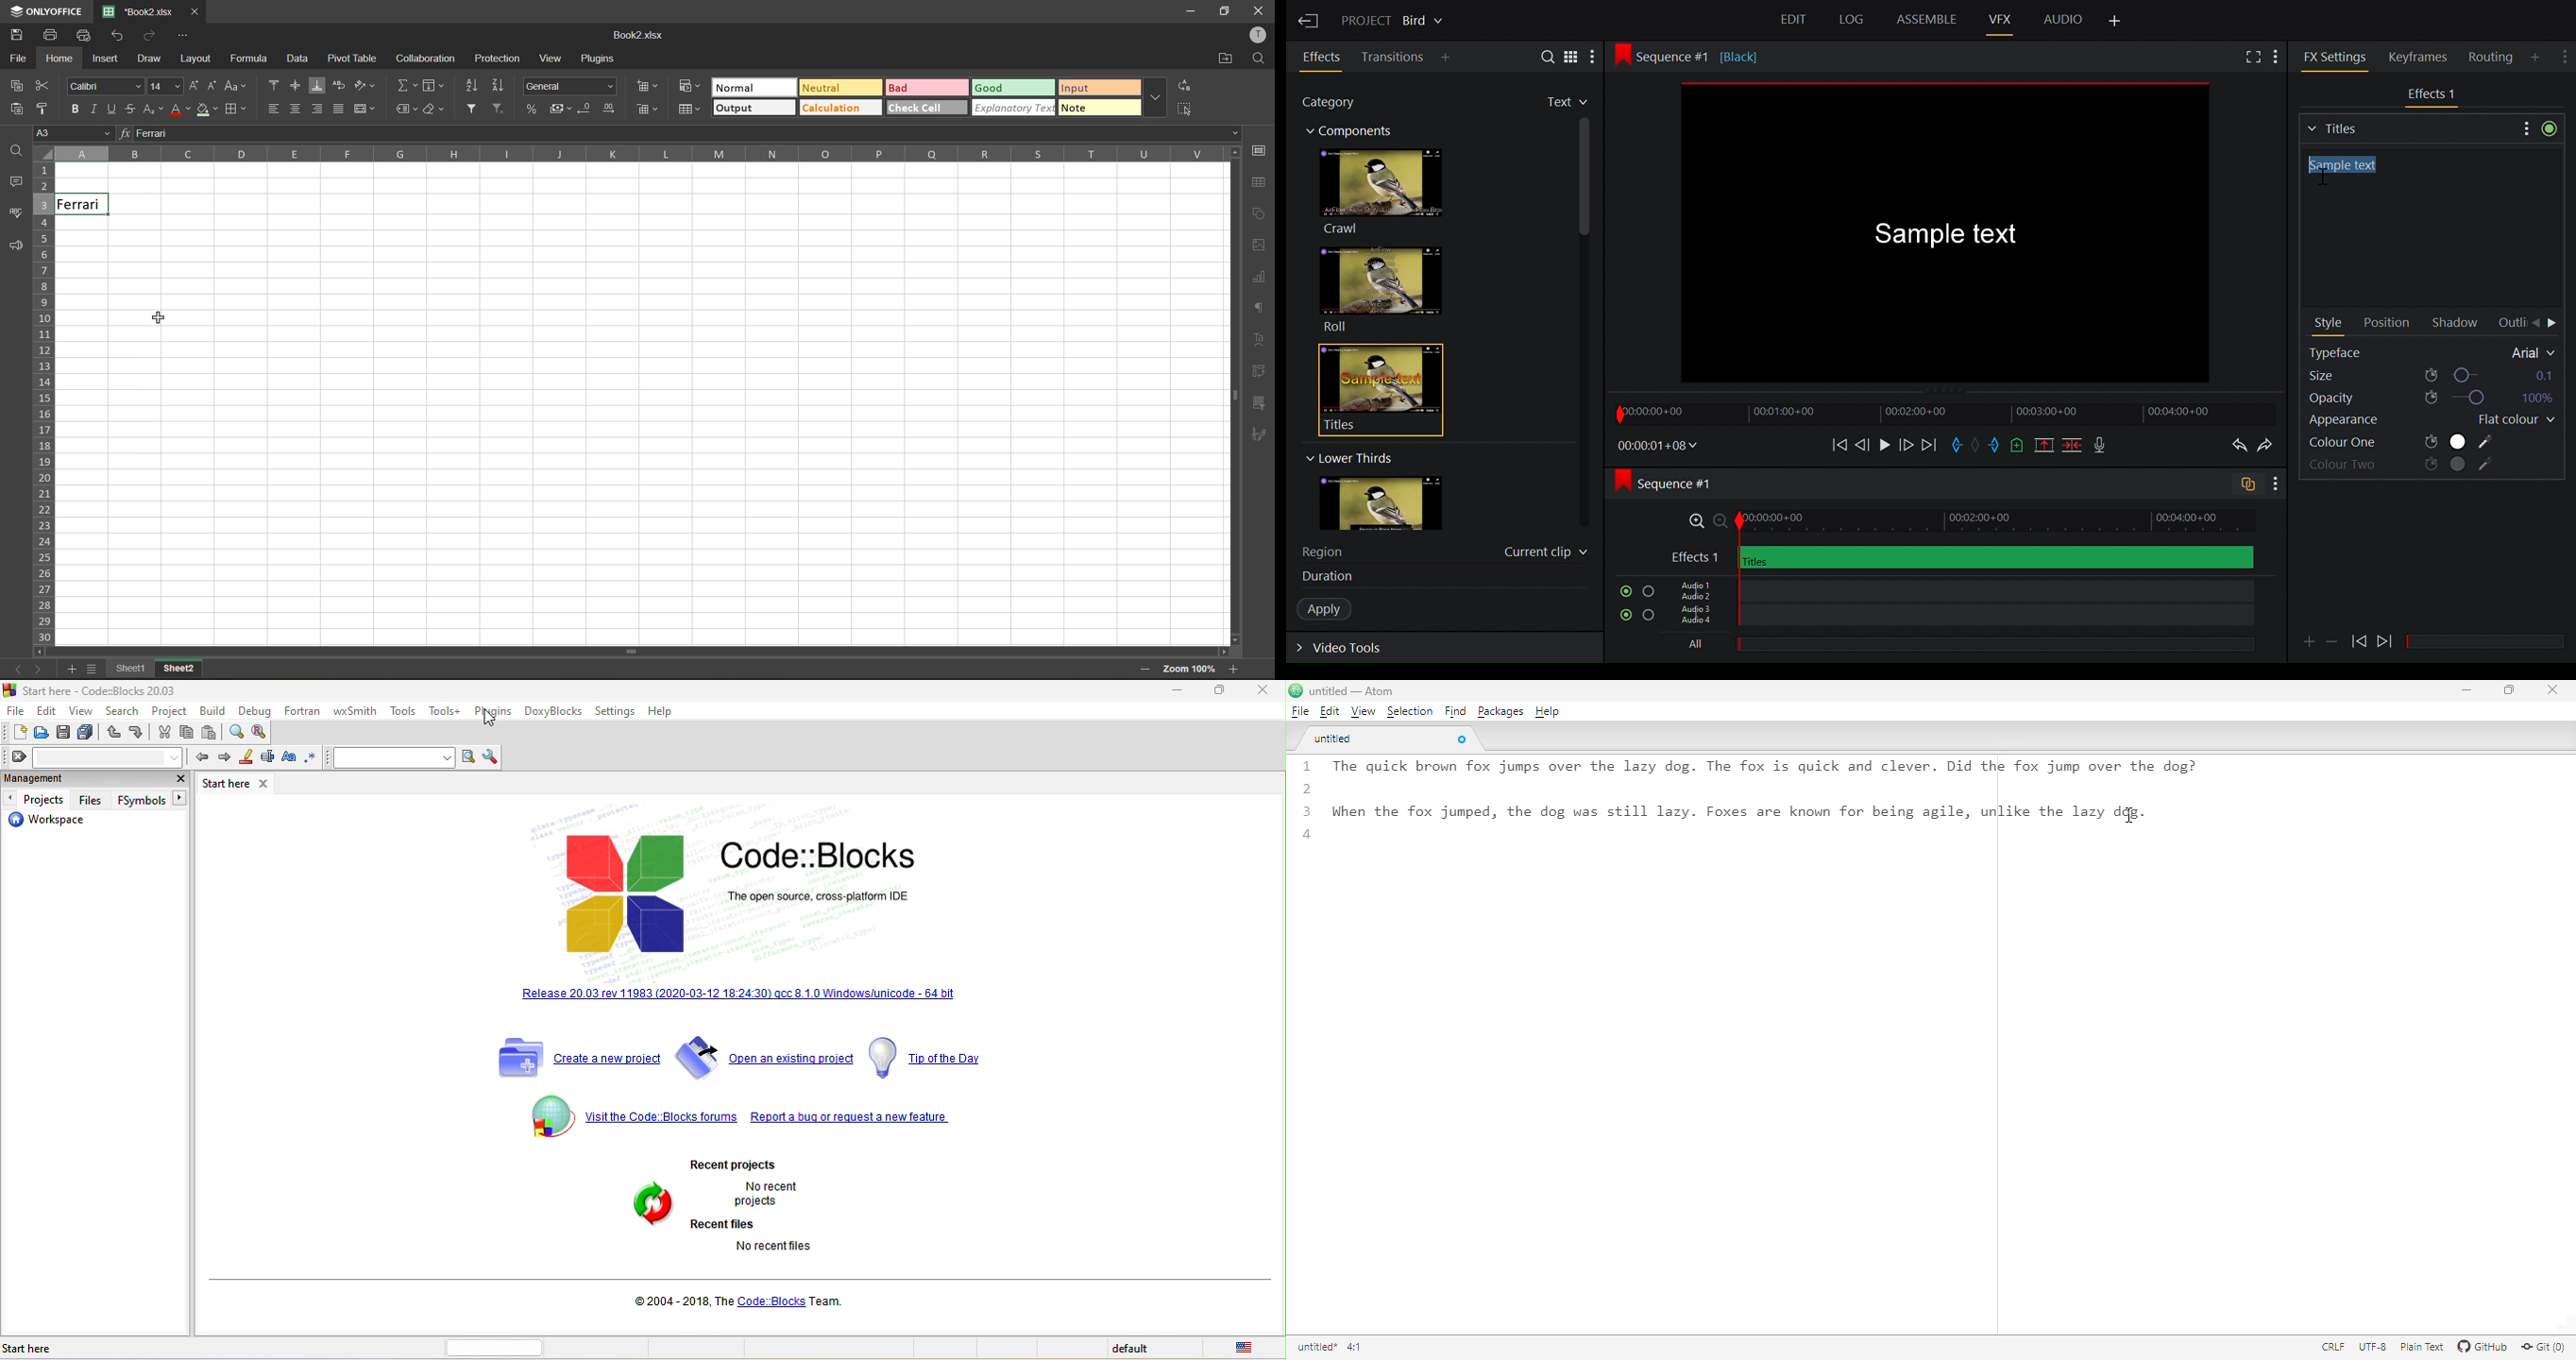 The height and width of the screenshot is (1372, 2576). Describe the element at coordinates (2433, 95) in the screenshot. I see `Video Track Effects ` at that location.